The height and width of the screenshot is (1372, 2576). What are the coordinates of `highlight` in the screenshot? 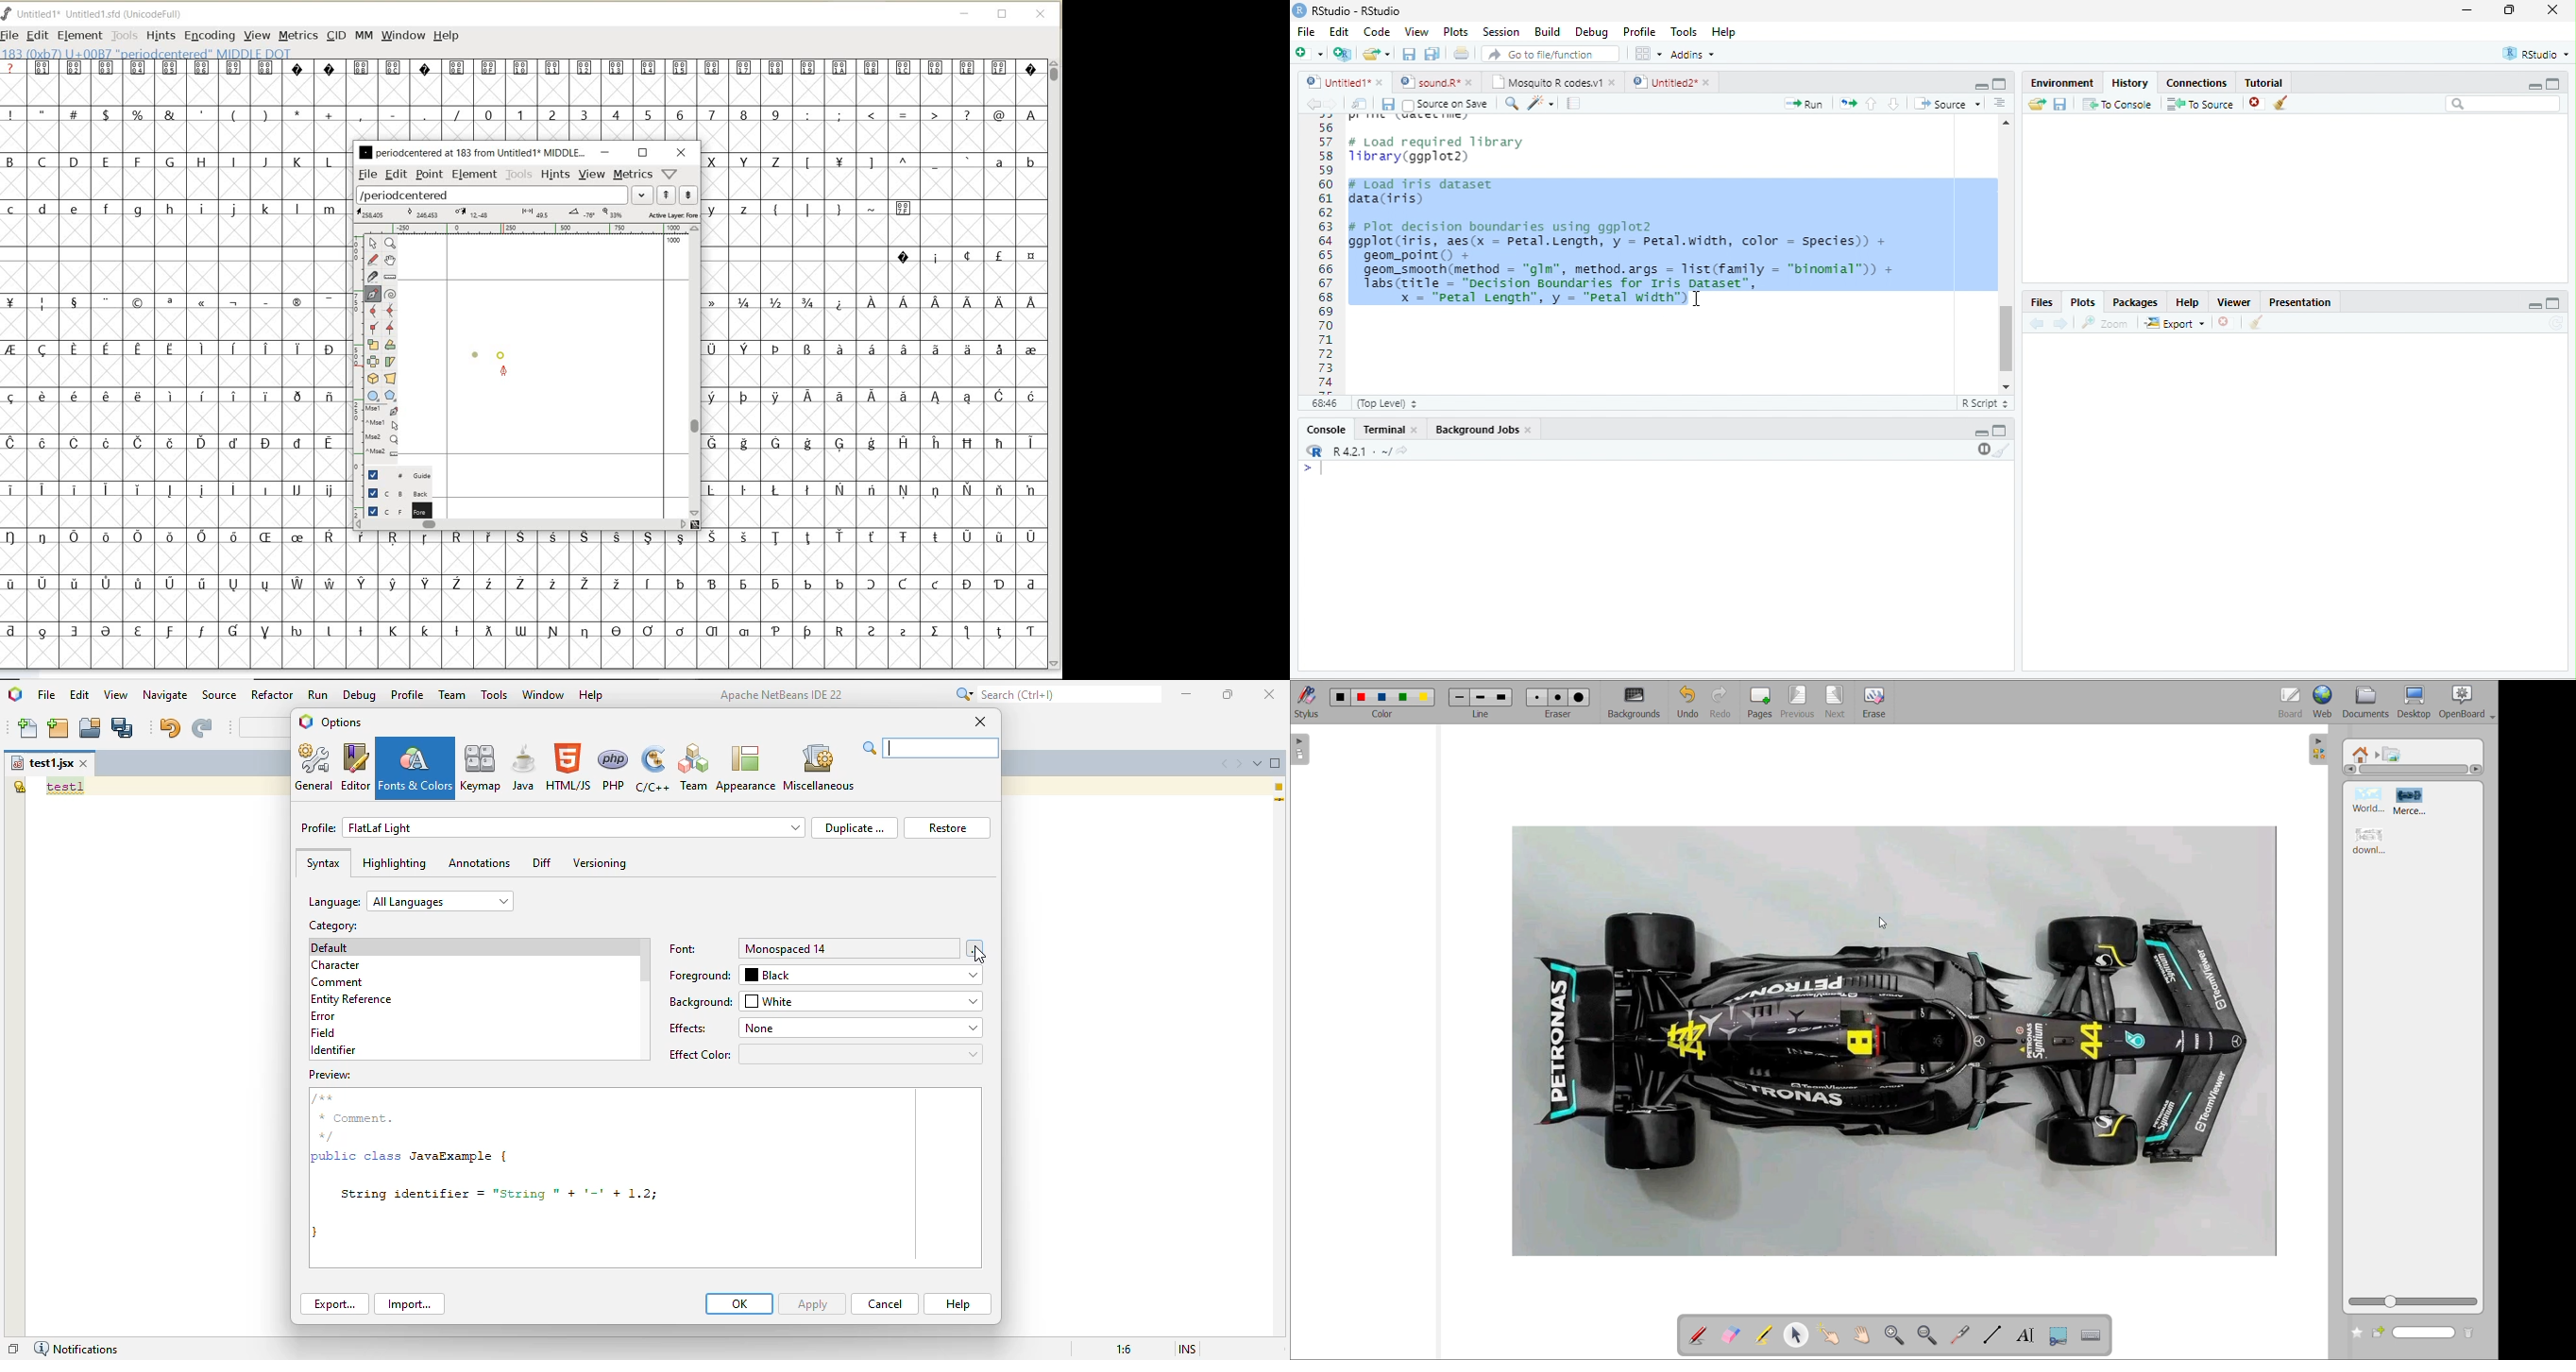 It's located at (1765, 1335).